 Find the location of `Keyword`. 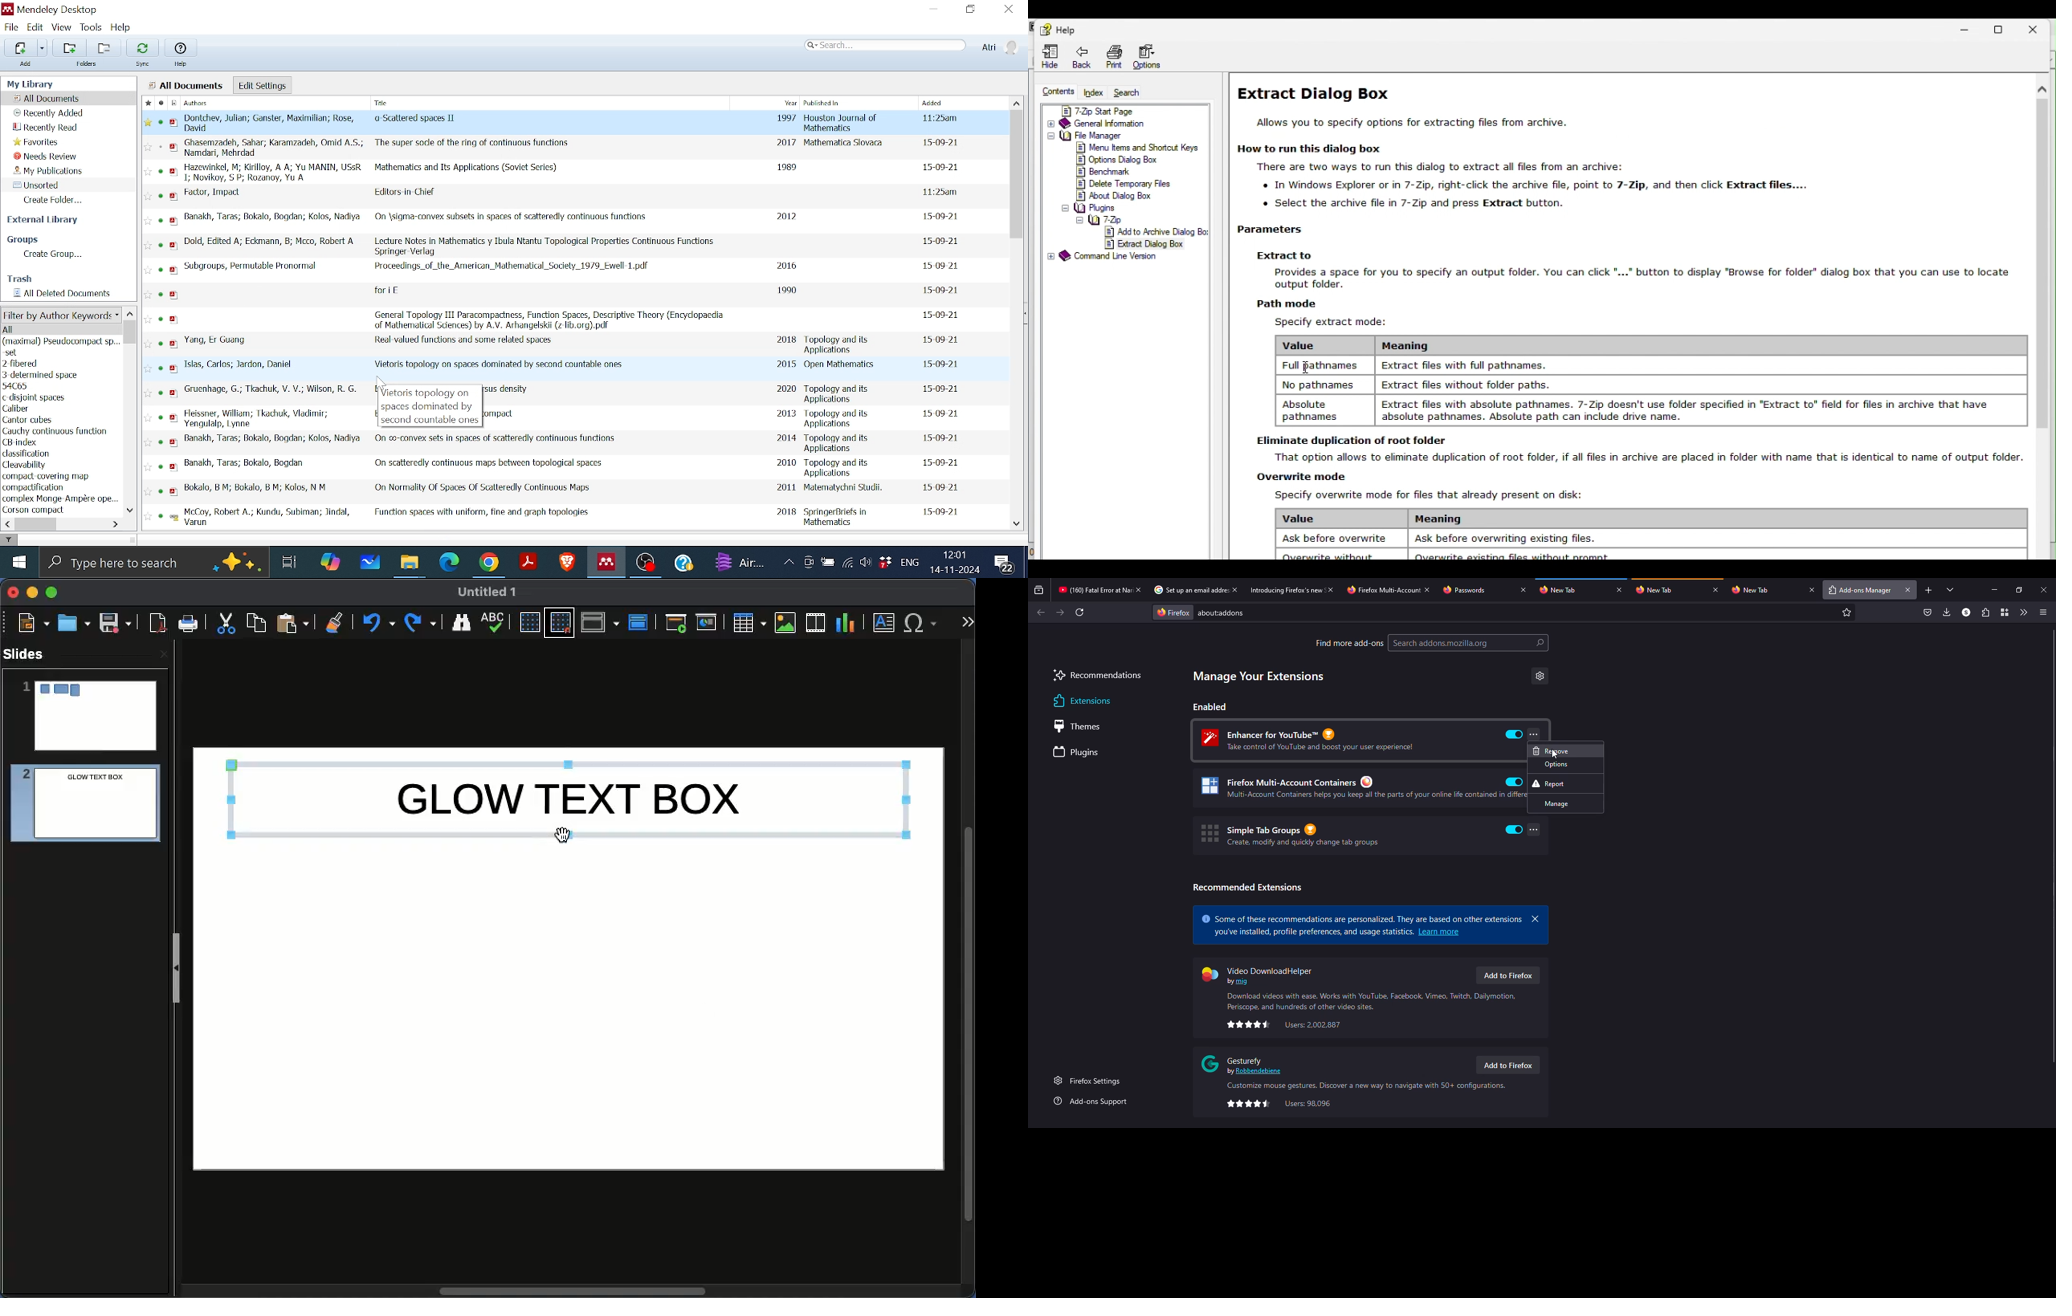

Keyword is located at coordinates (35, 397).